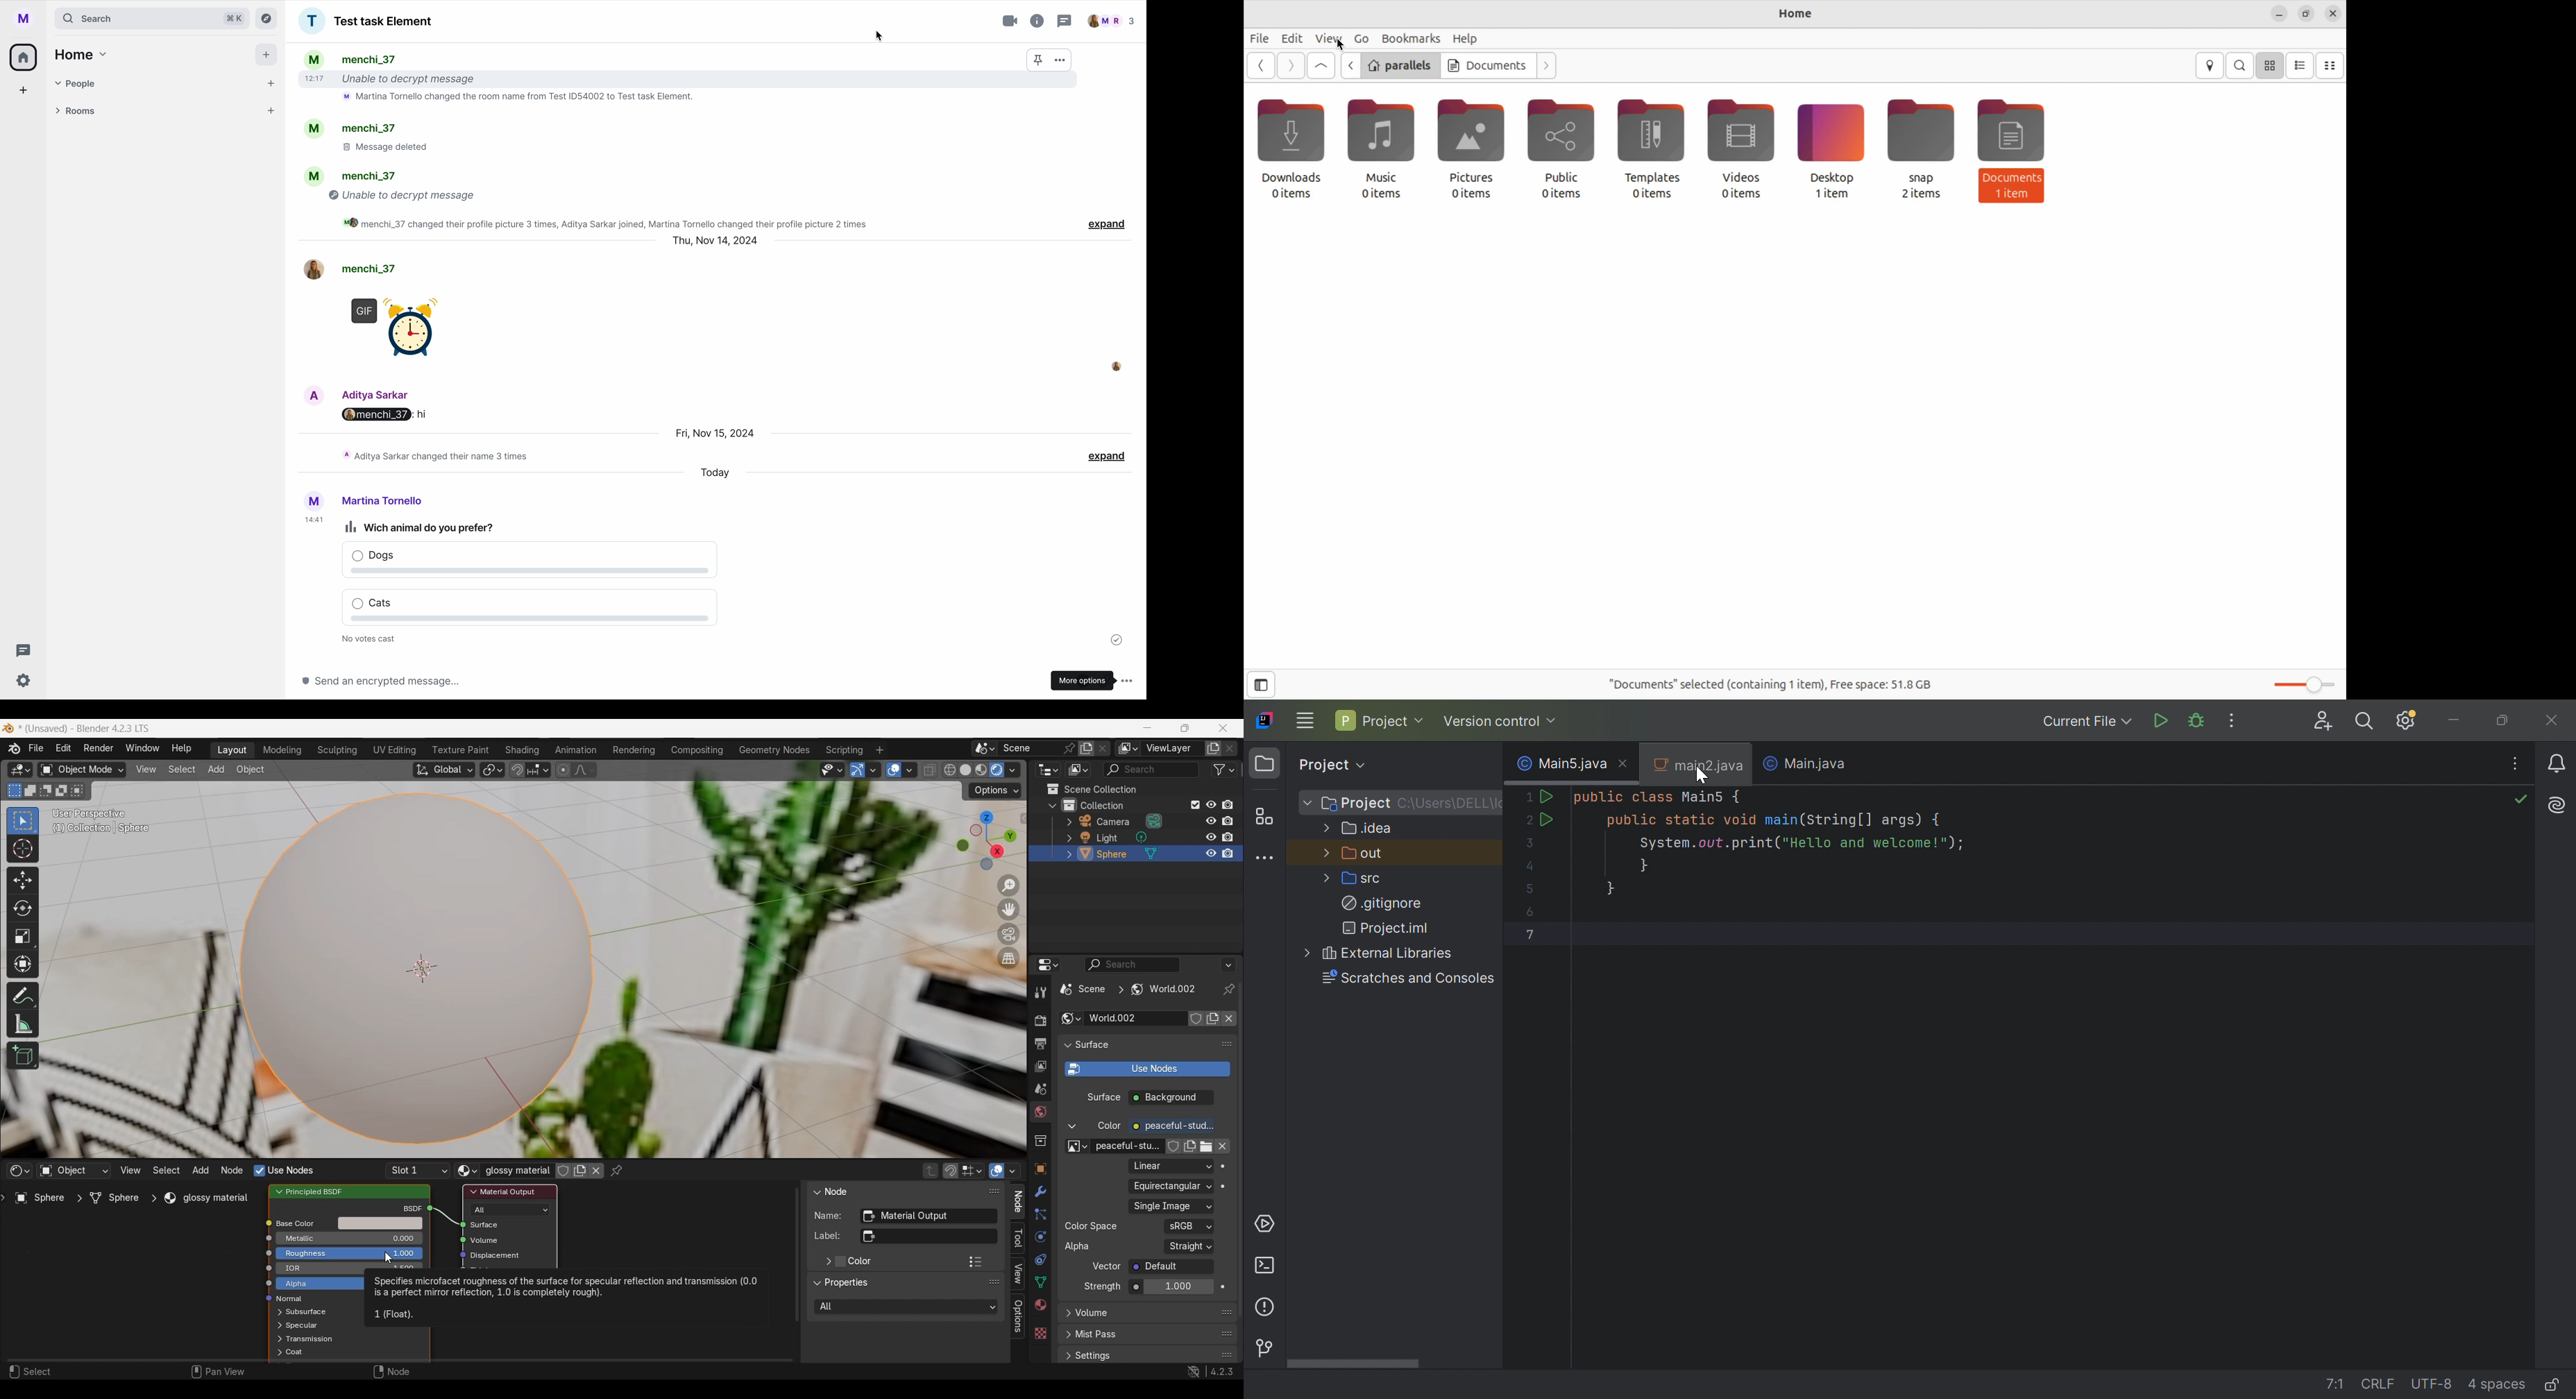  I want to click on Intersect existing selection, so click(77, 791).